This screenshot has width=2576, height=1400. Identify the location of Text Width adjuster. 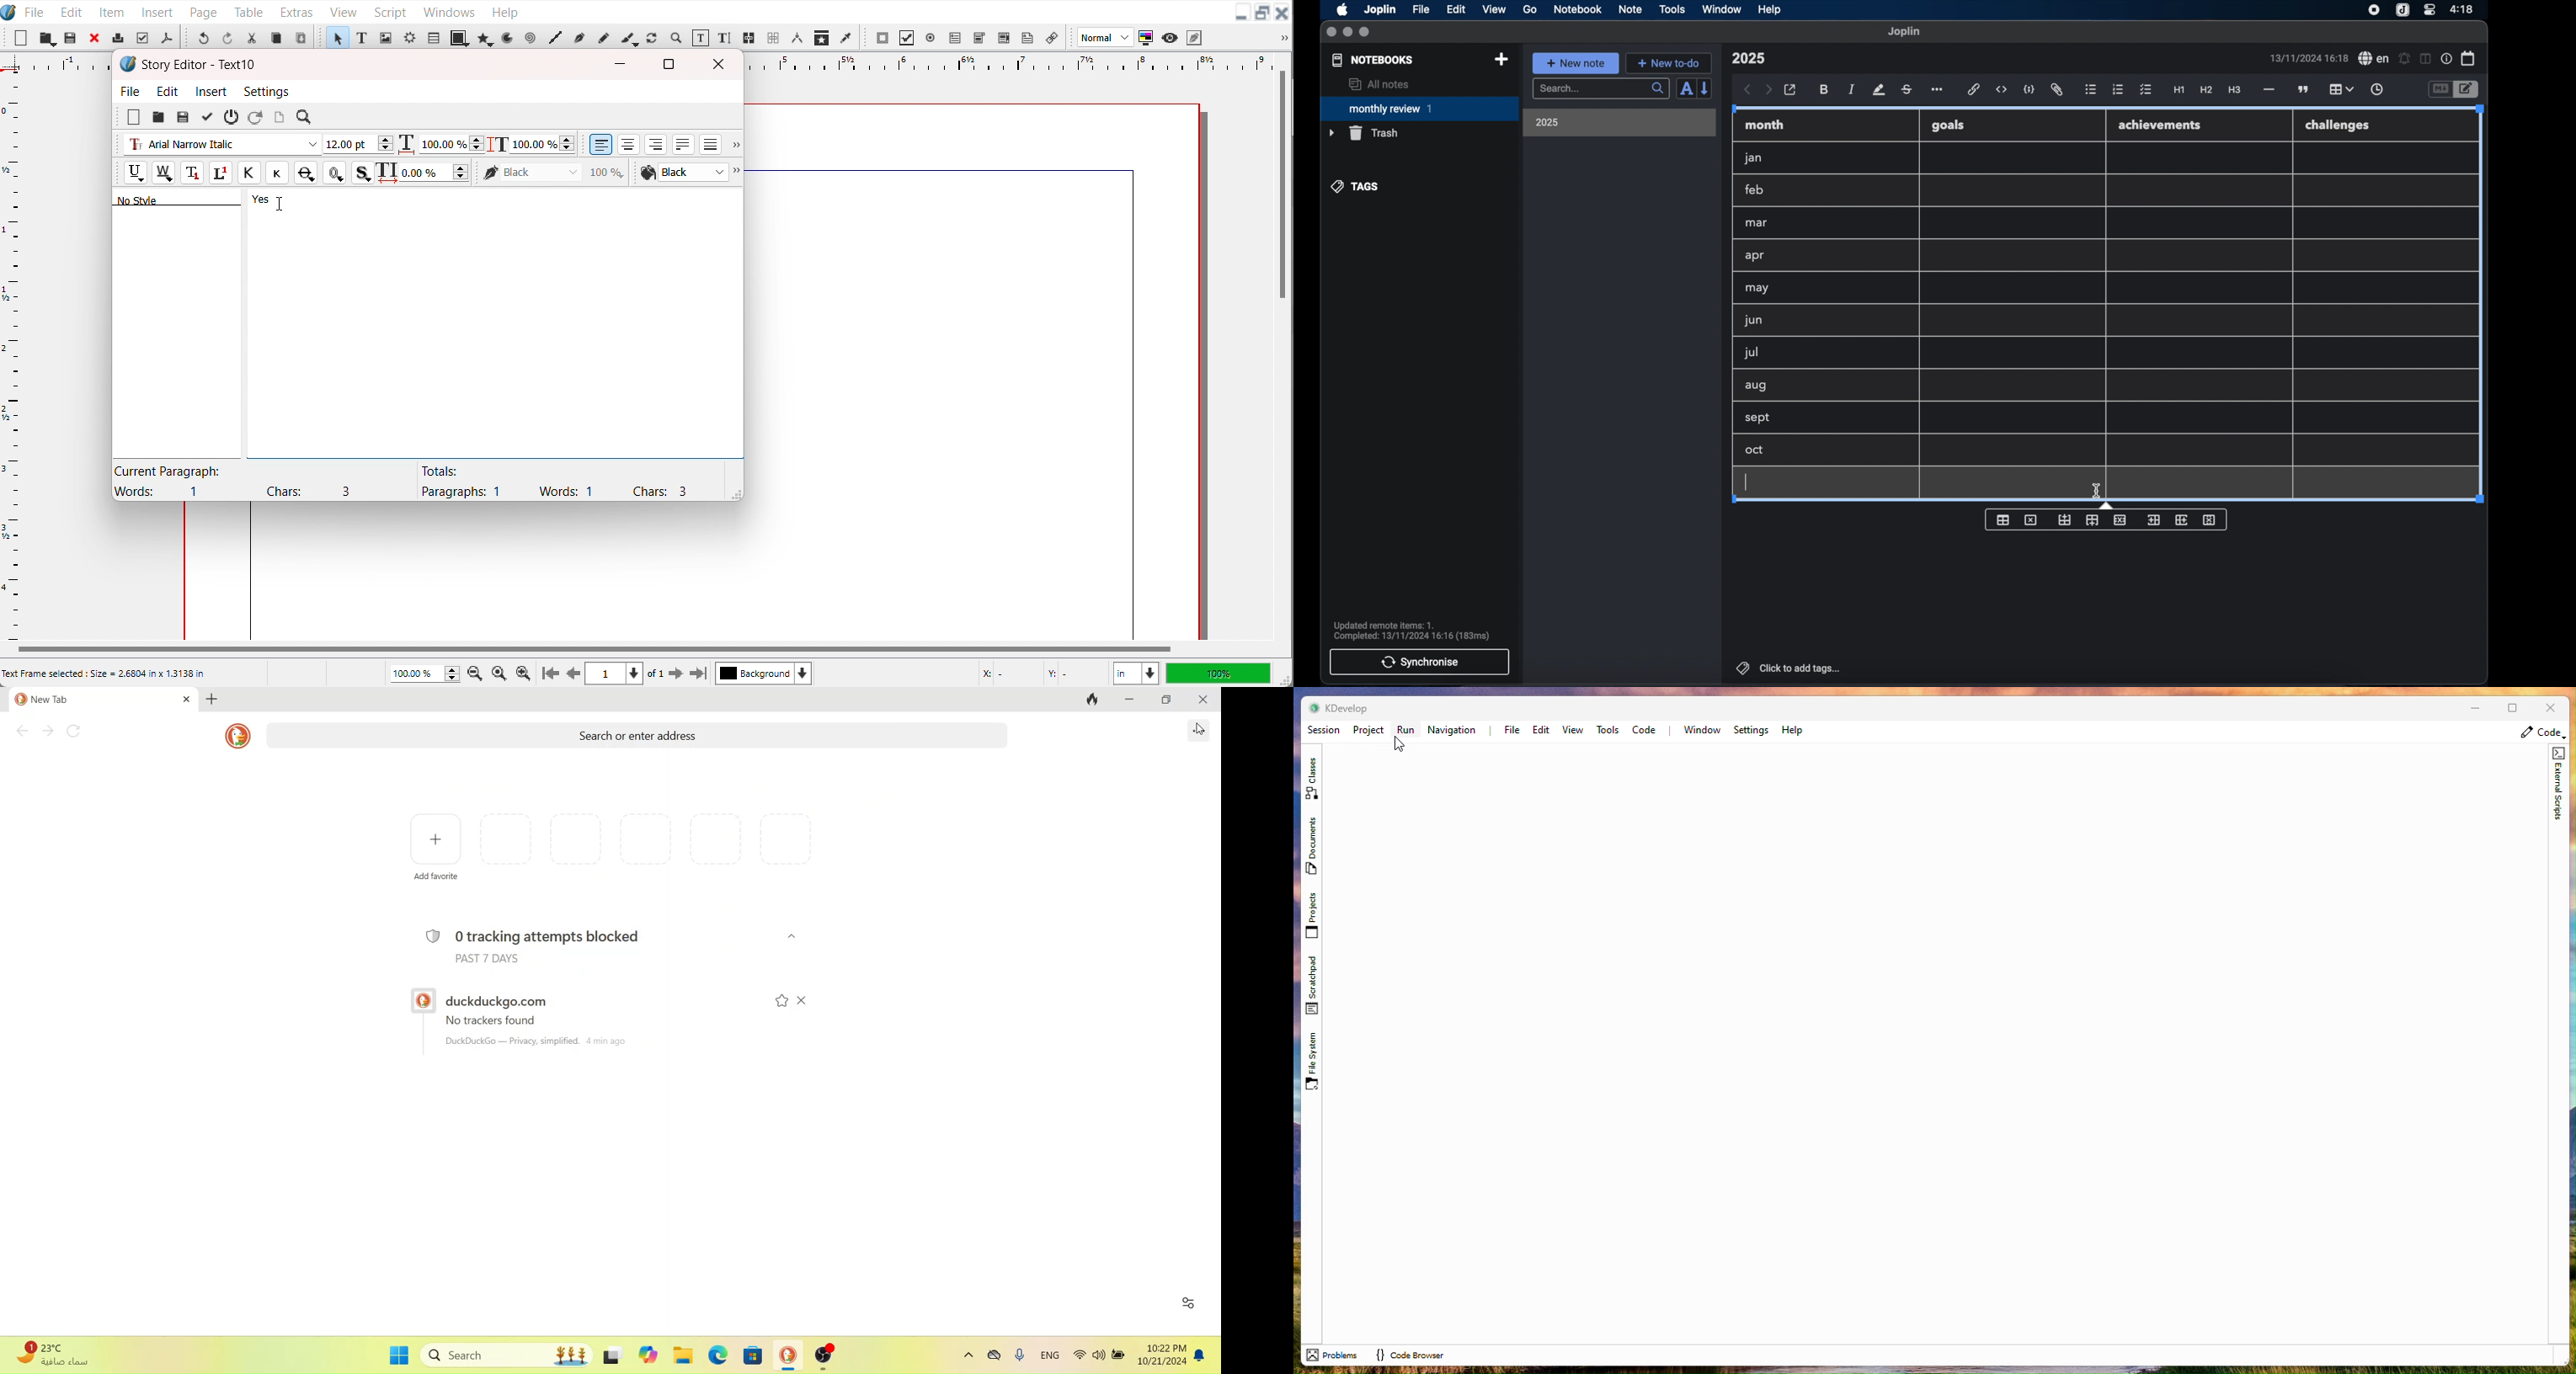
(435, 173).